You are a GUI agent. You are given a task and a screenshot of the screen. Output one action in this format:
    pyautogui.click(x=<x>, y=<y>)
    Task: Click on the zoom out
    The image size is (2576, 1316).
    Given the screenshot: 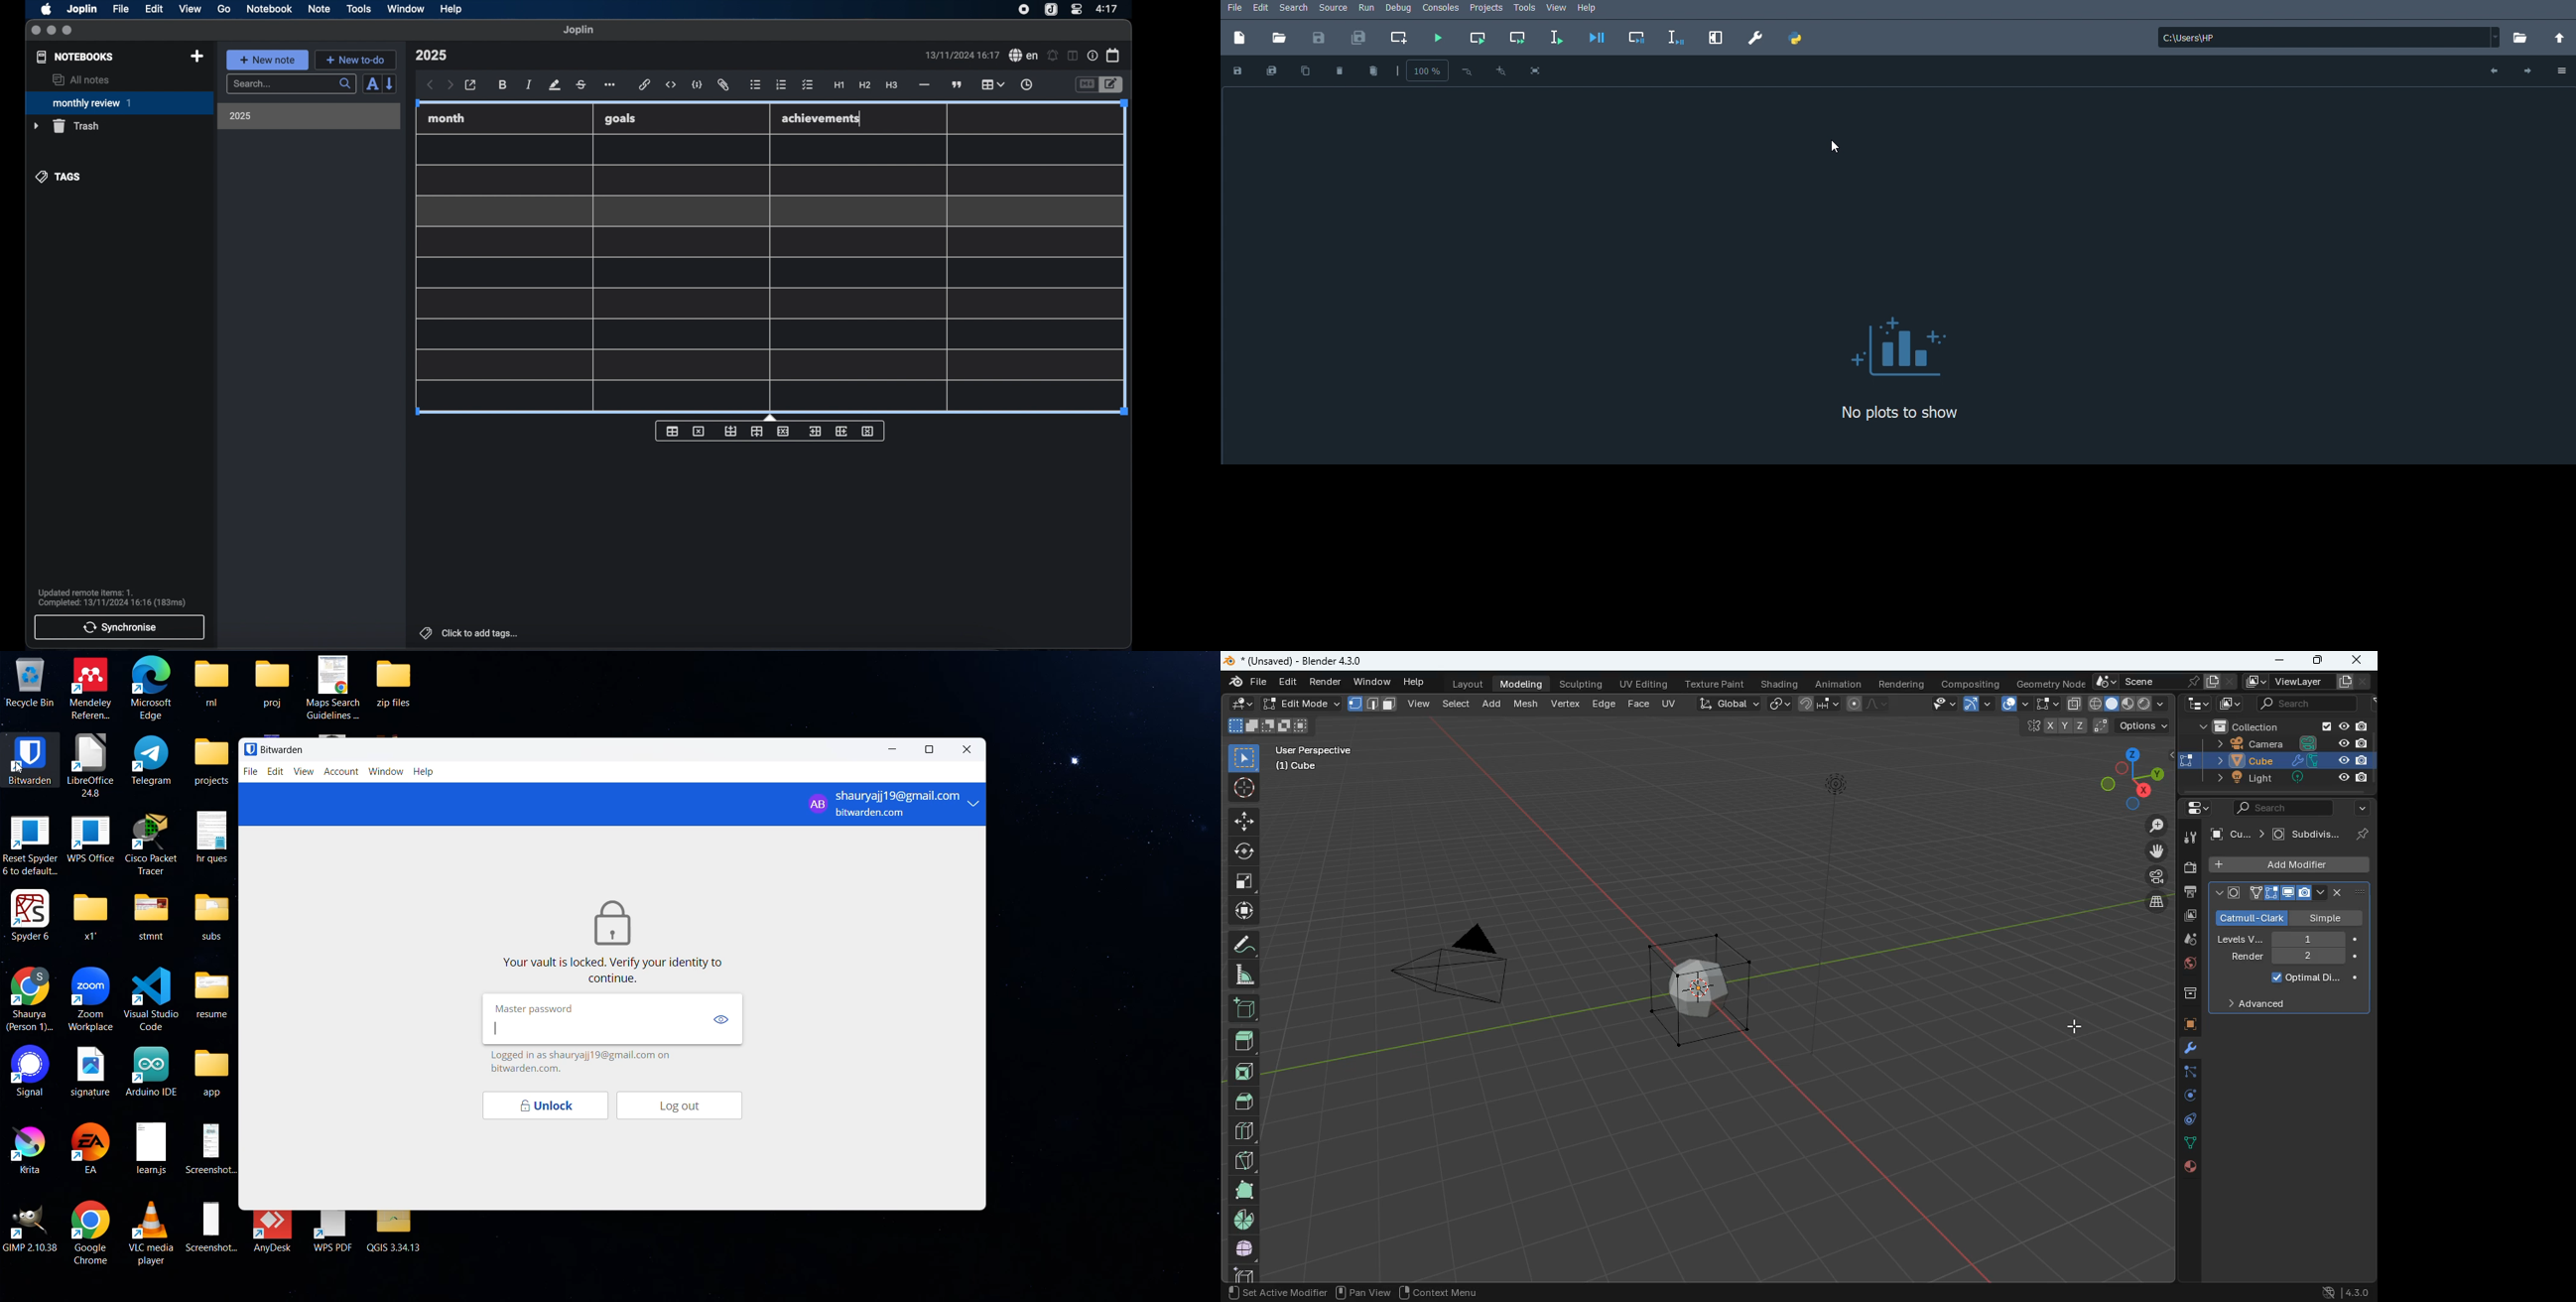 What is the action you would take?
    pyautogui.click(x=1466, y=72)
    